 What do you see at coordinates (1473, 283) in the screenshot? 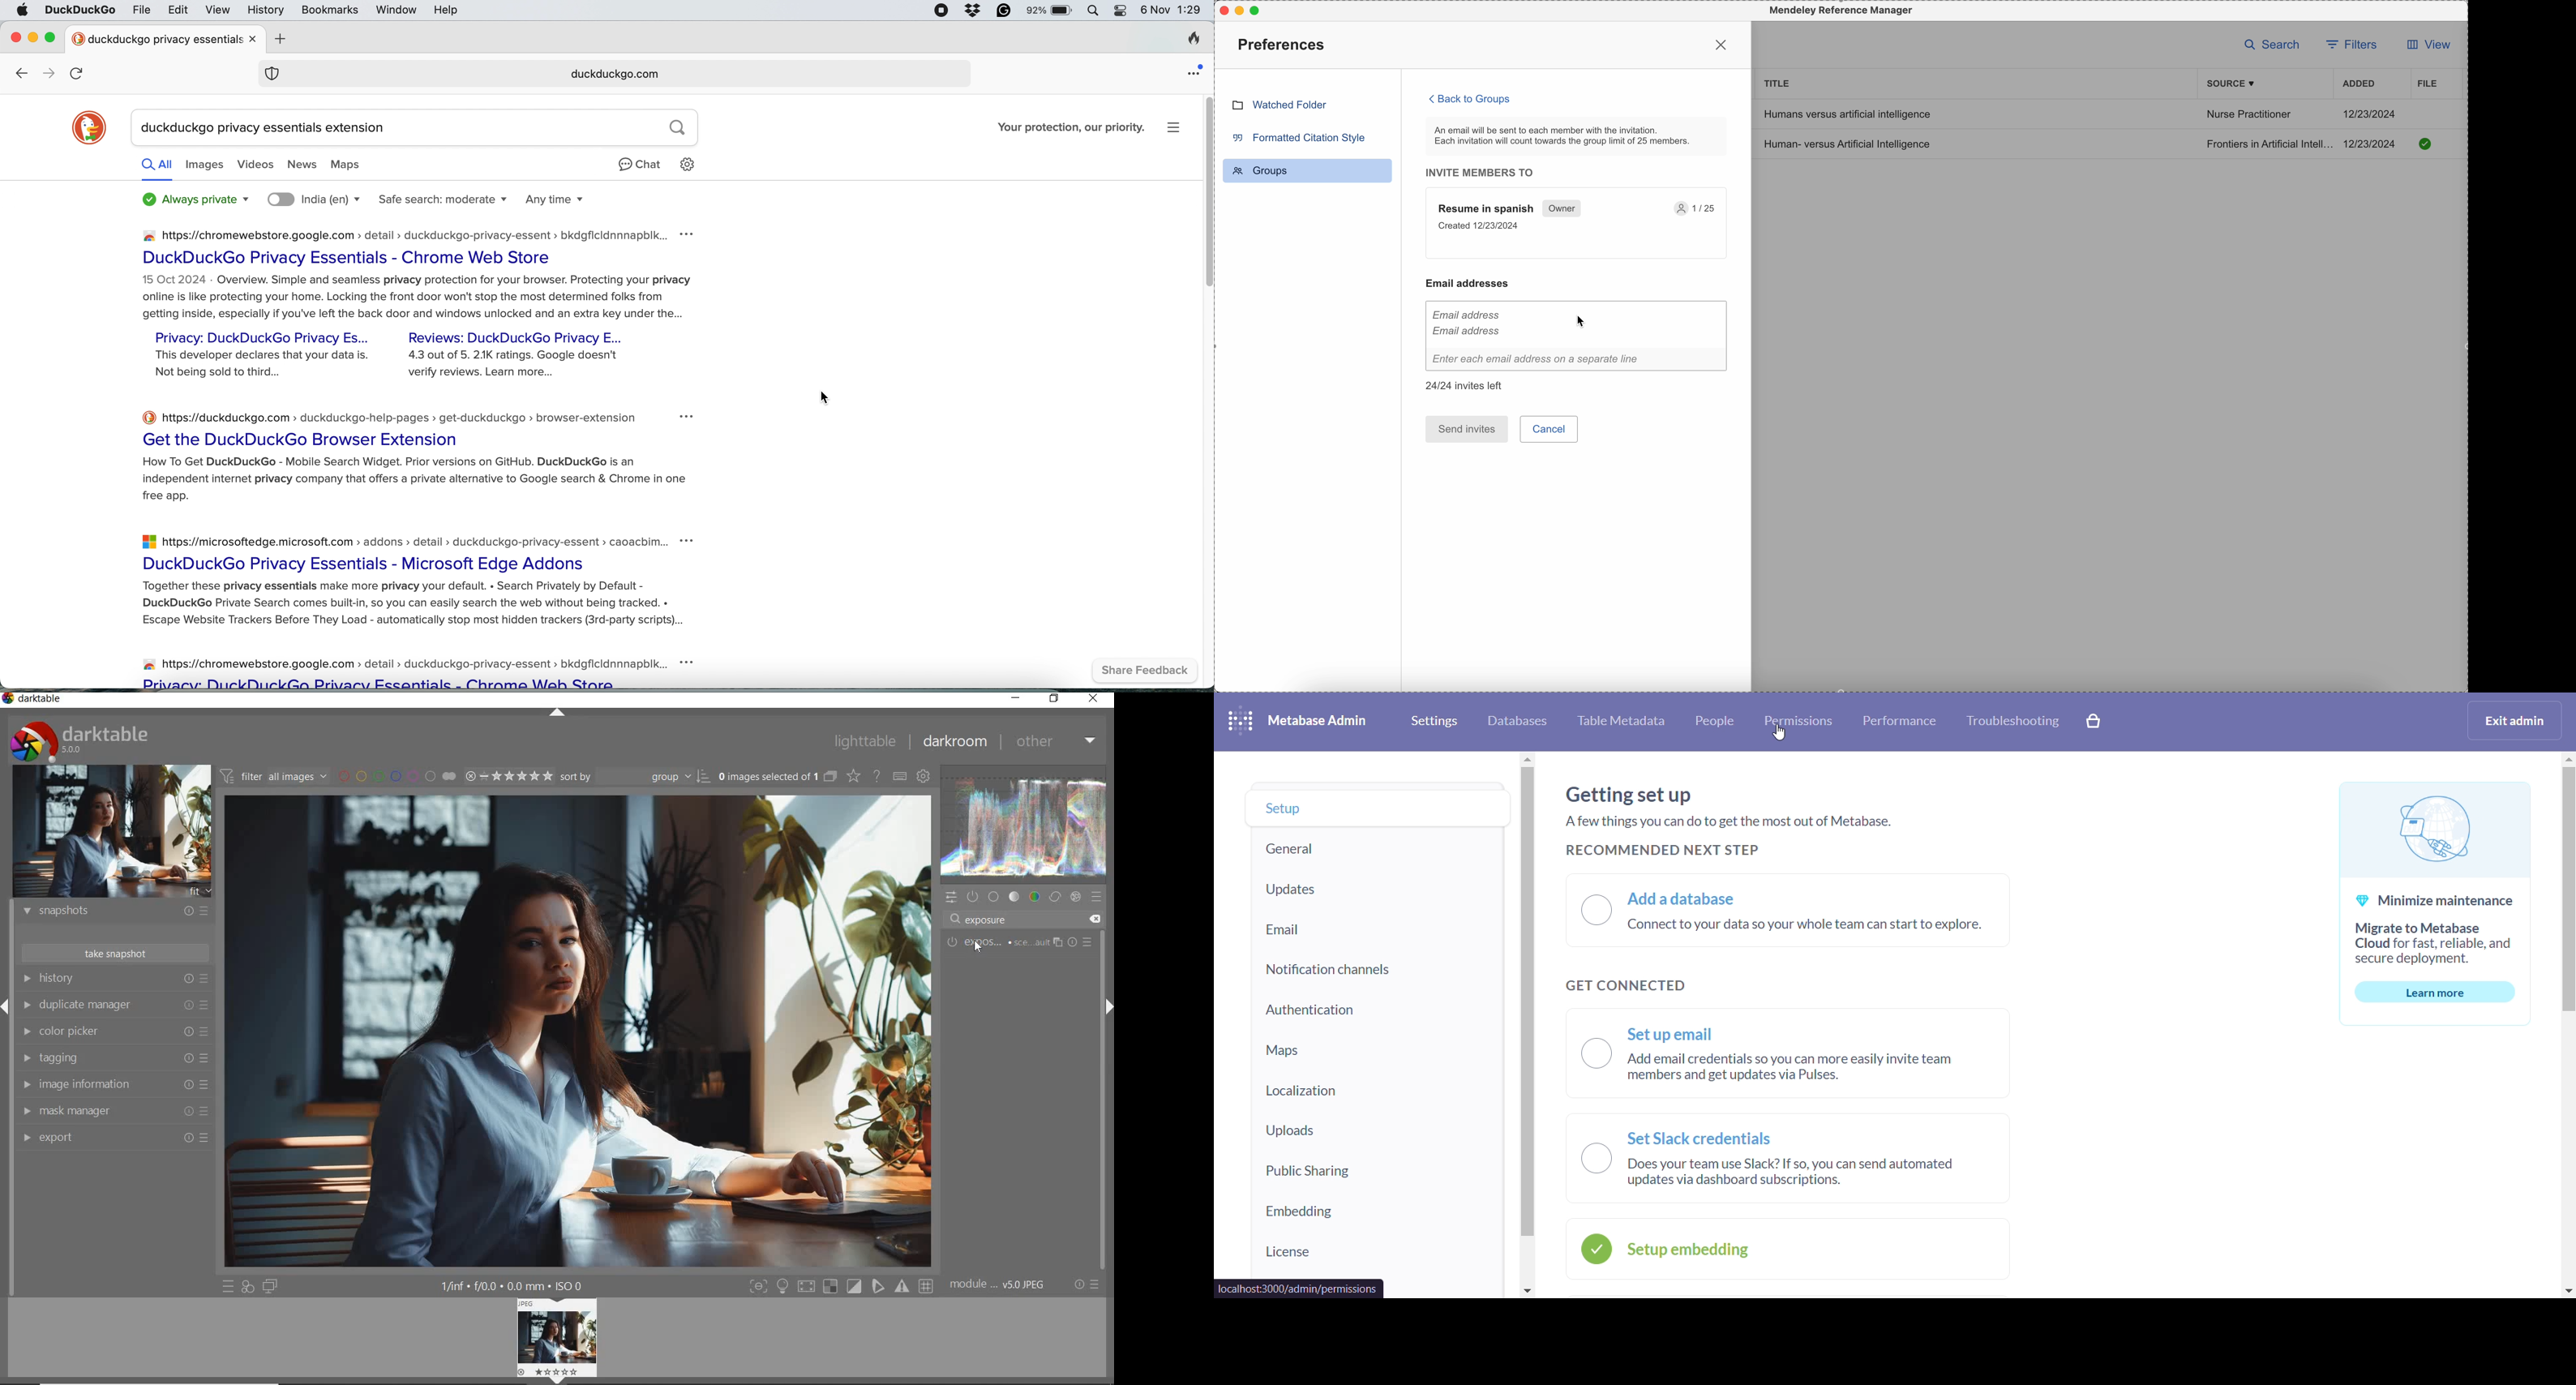
I see `email addresses` at bounding box center [1473, 283].